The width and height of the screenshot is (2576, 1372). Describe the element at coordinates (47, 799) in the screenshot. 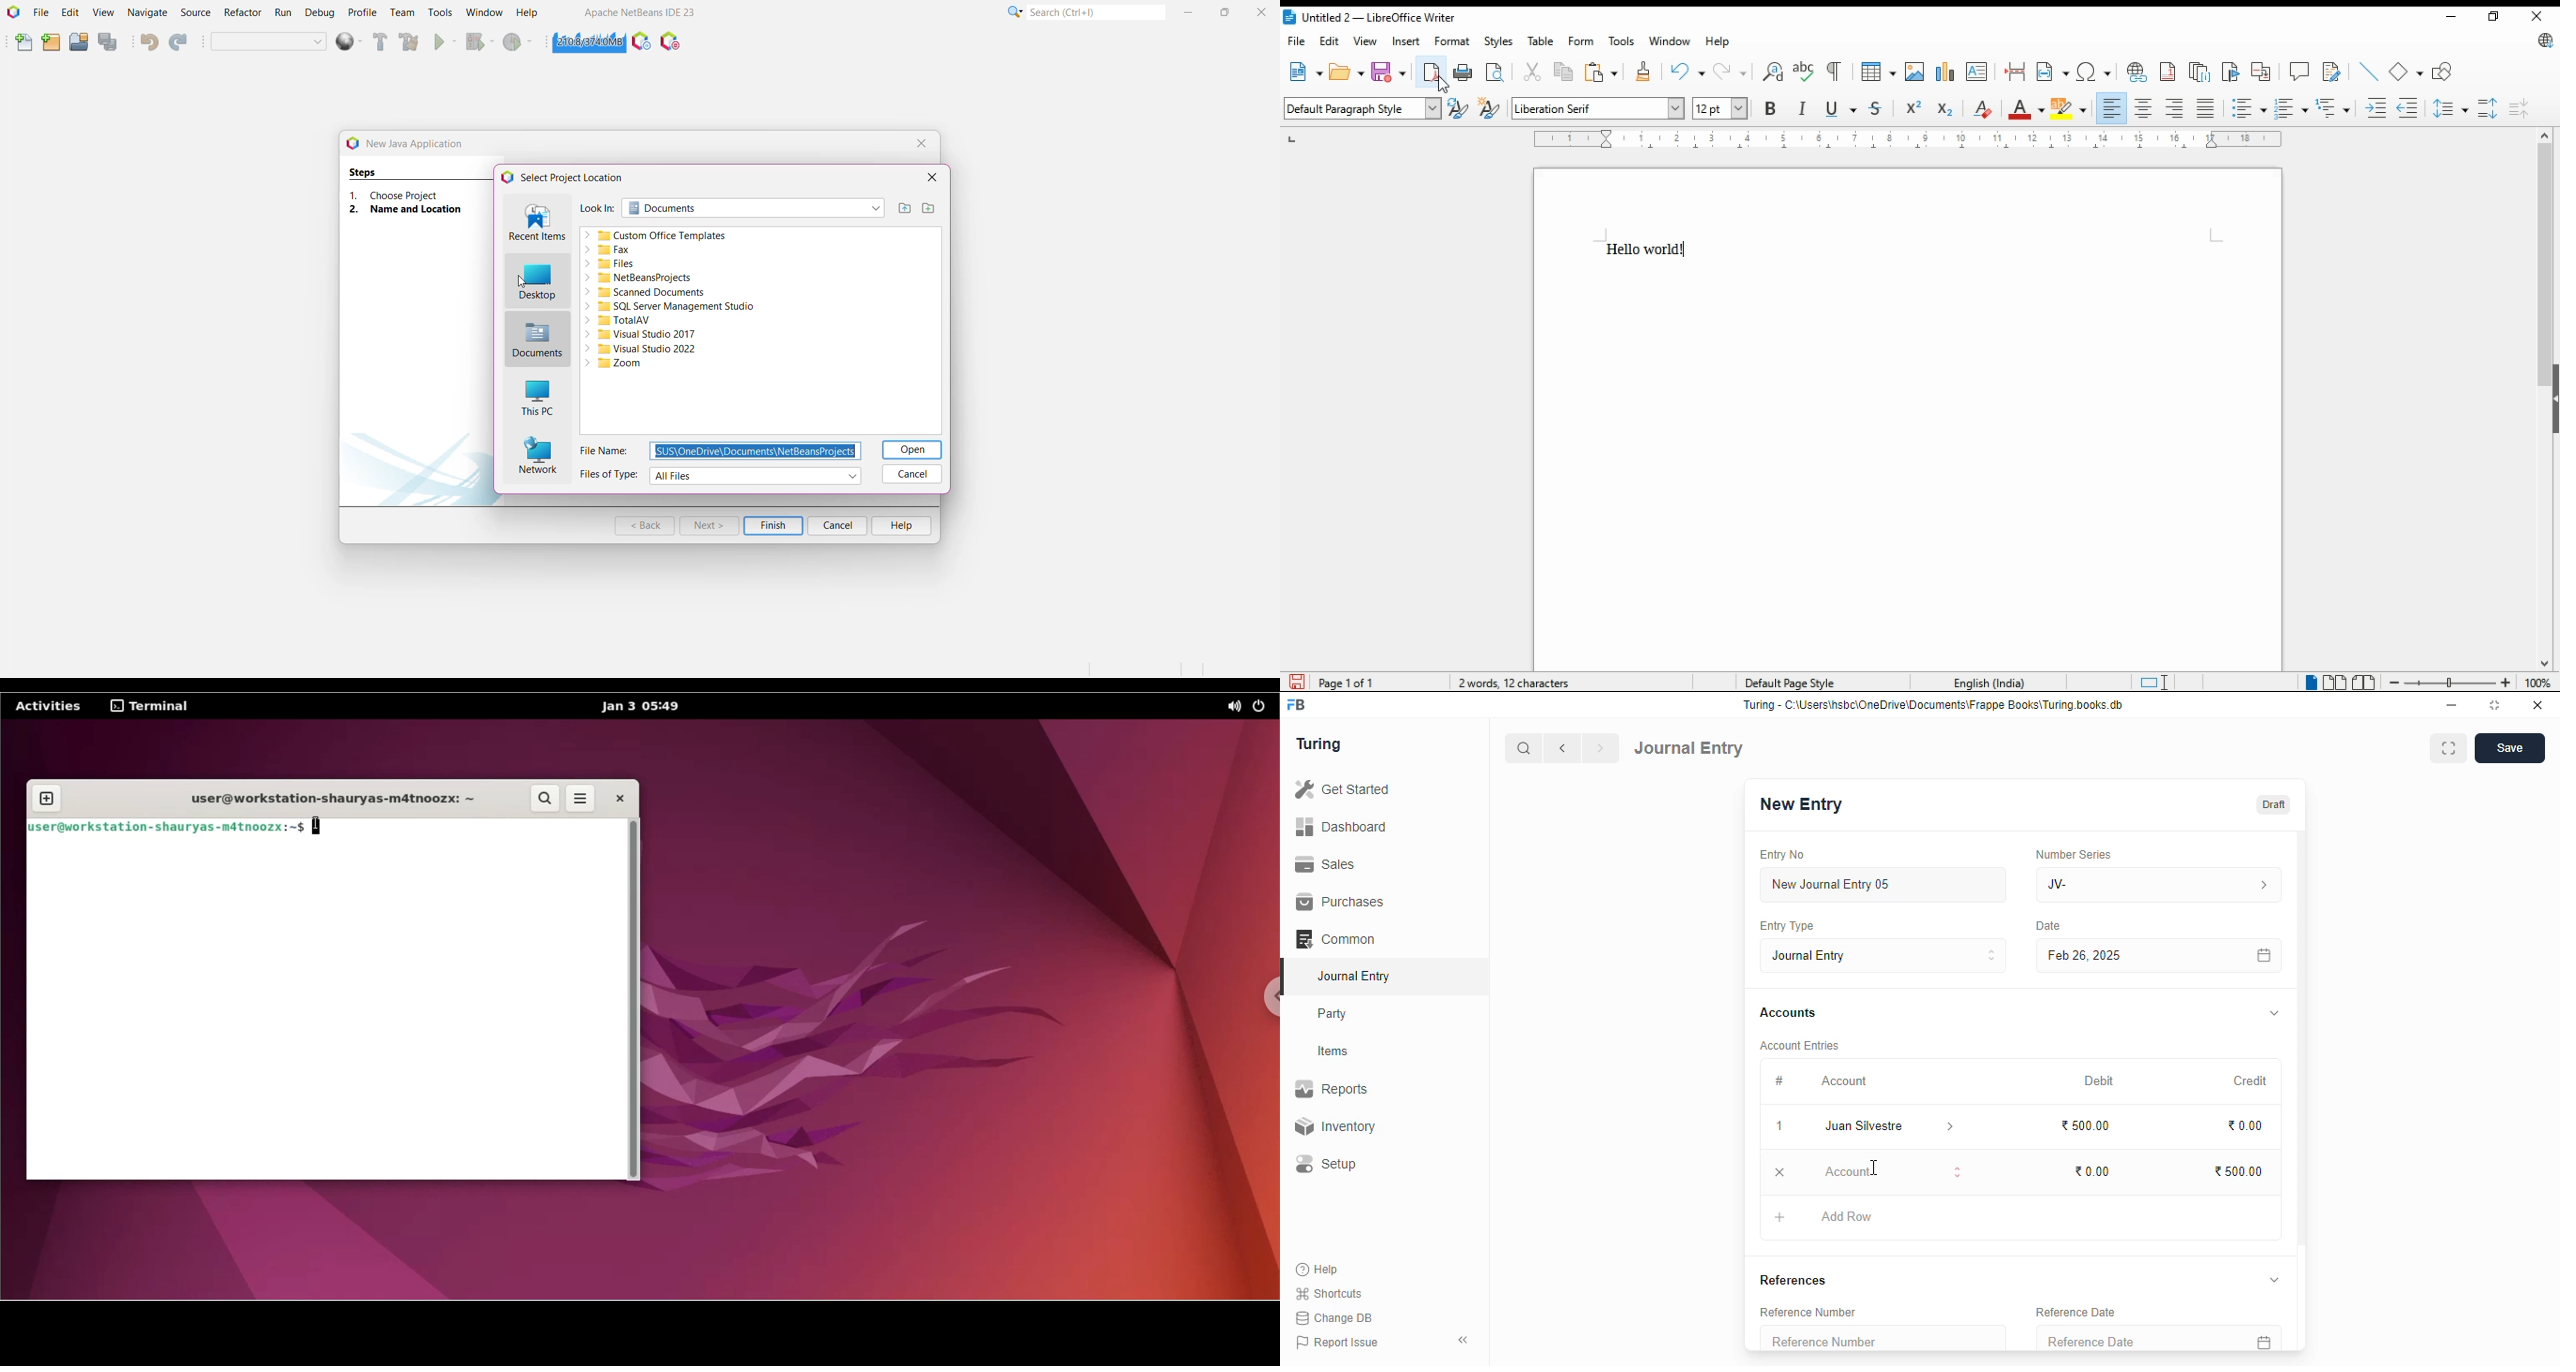

I see `new tab` at that location.